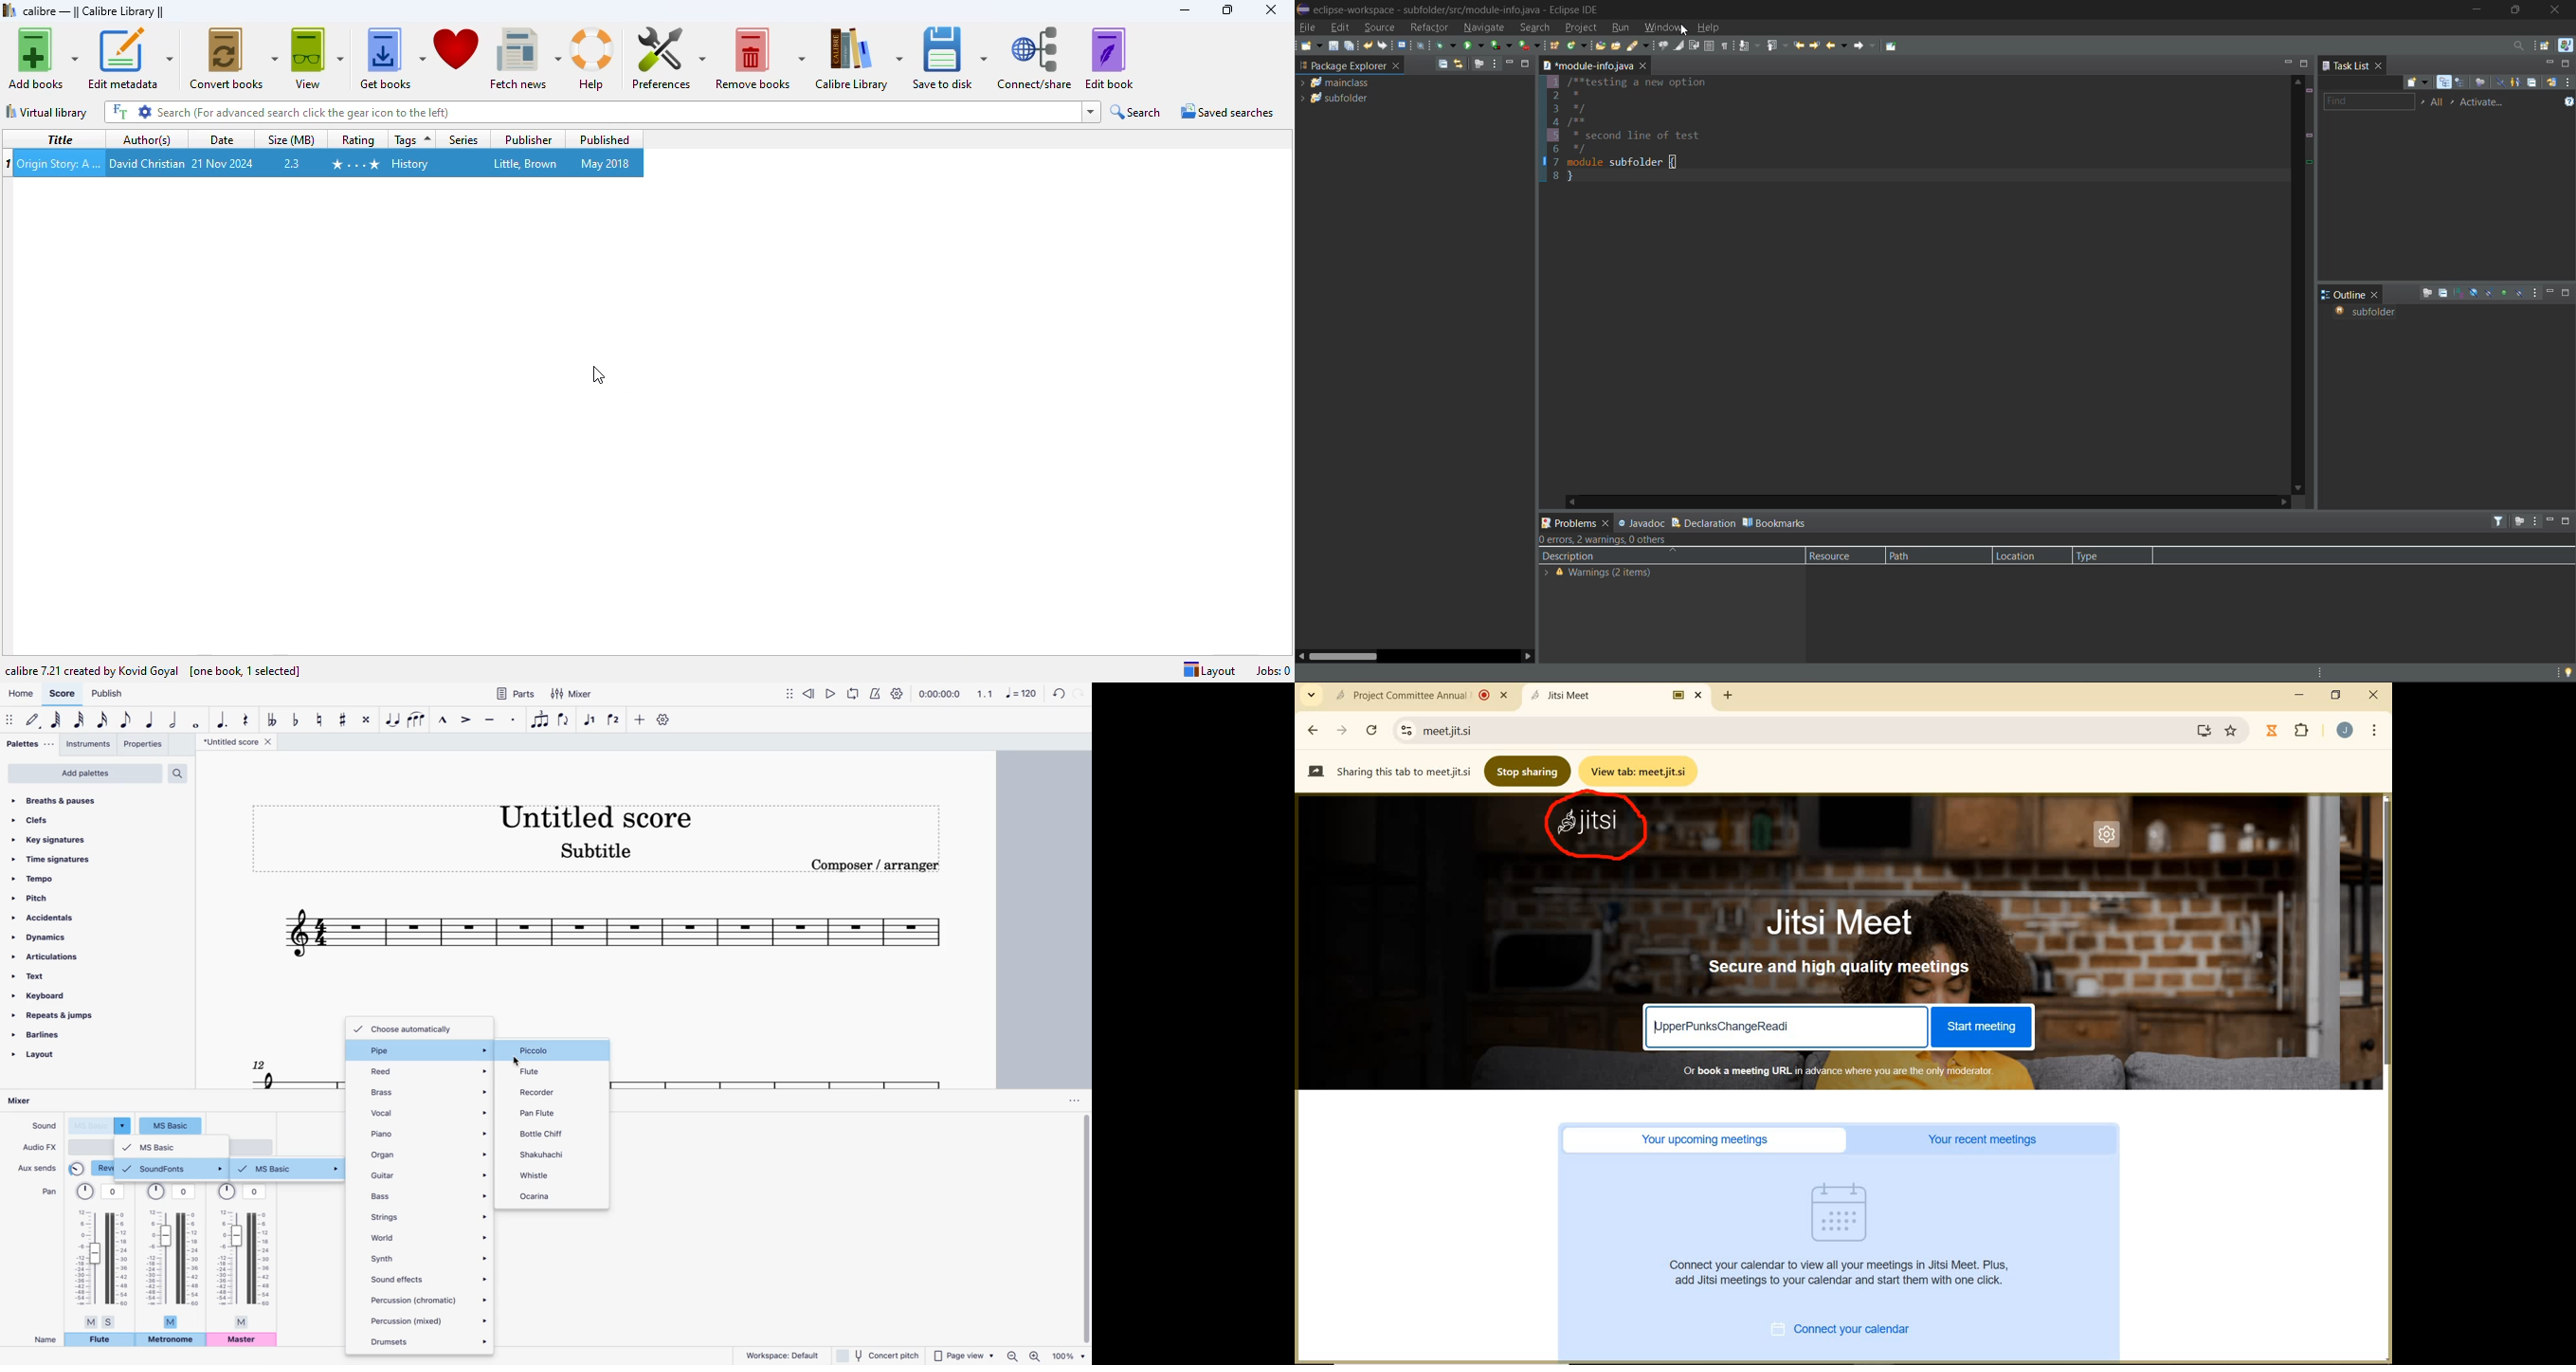  I want to click on voice 1, so click(591, 720).